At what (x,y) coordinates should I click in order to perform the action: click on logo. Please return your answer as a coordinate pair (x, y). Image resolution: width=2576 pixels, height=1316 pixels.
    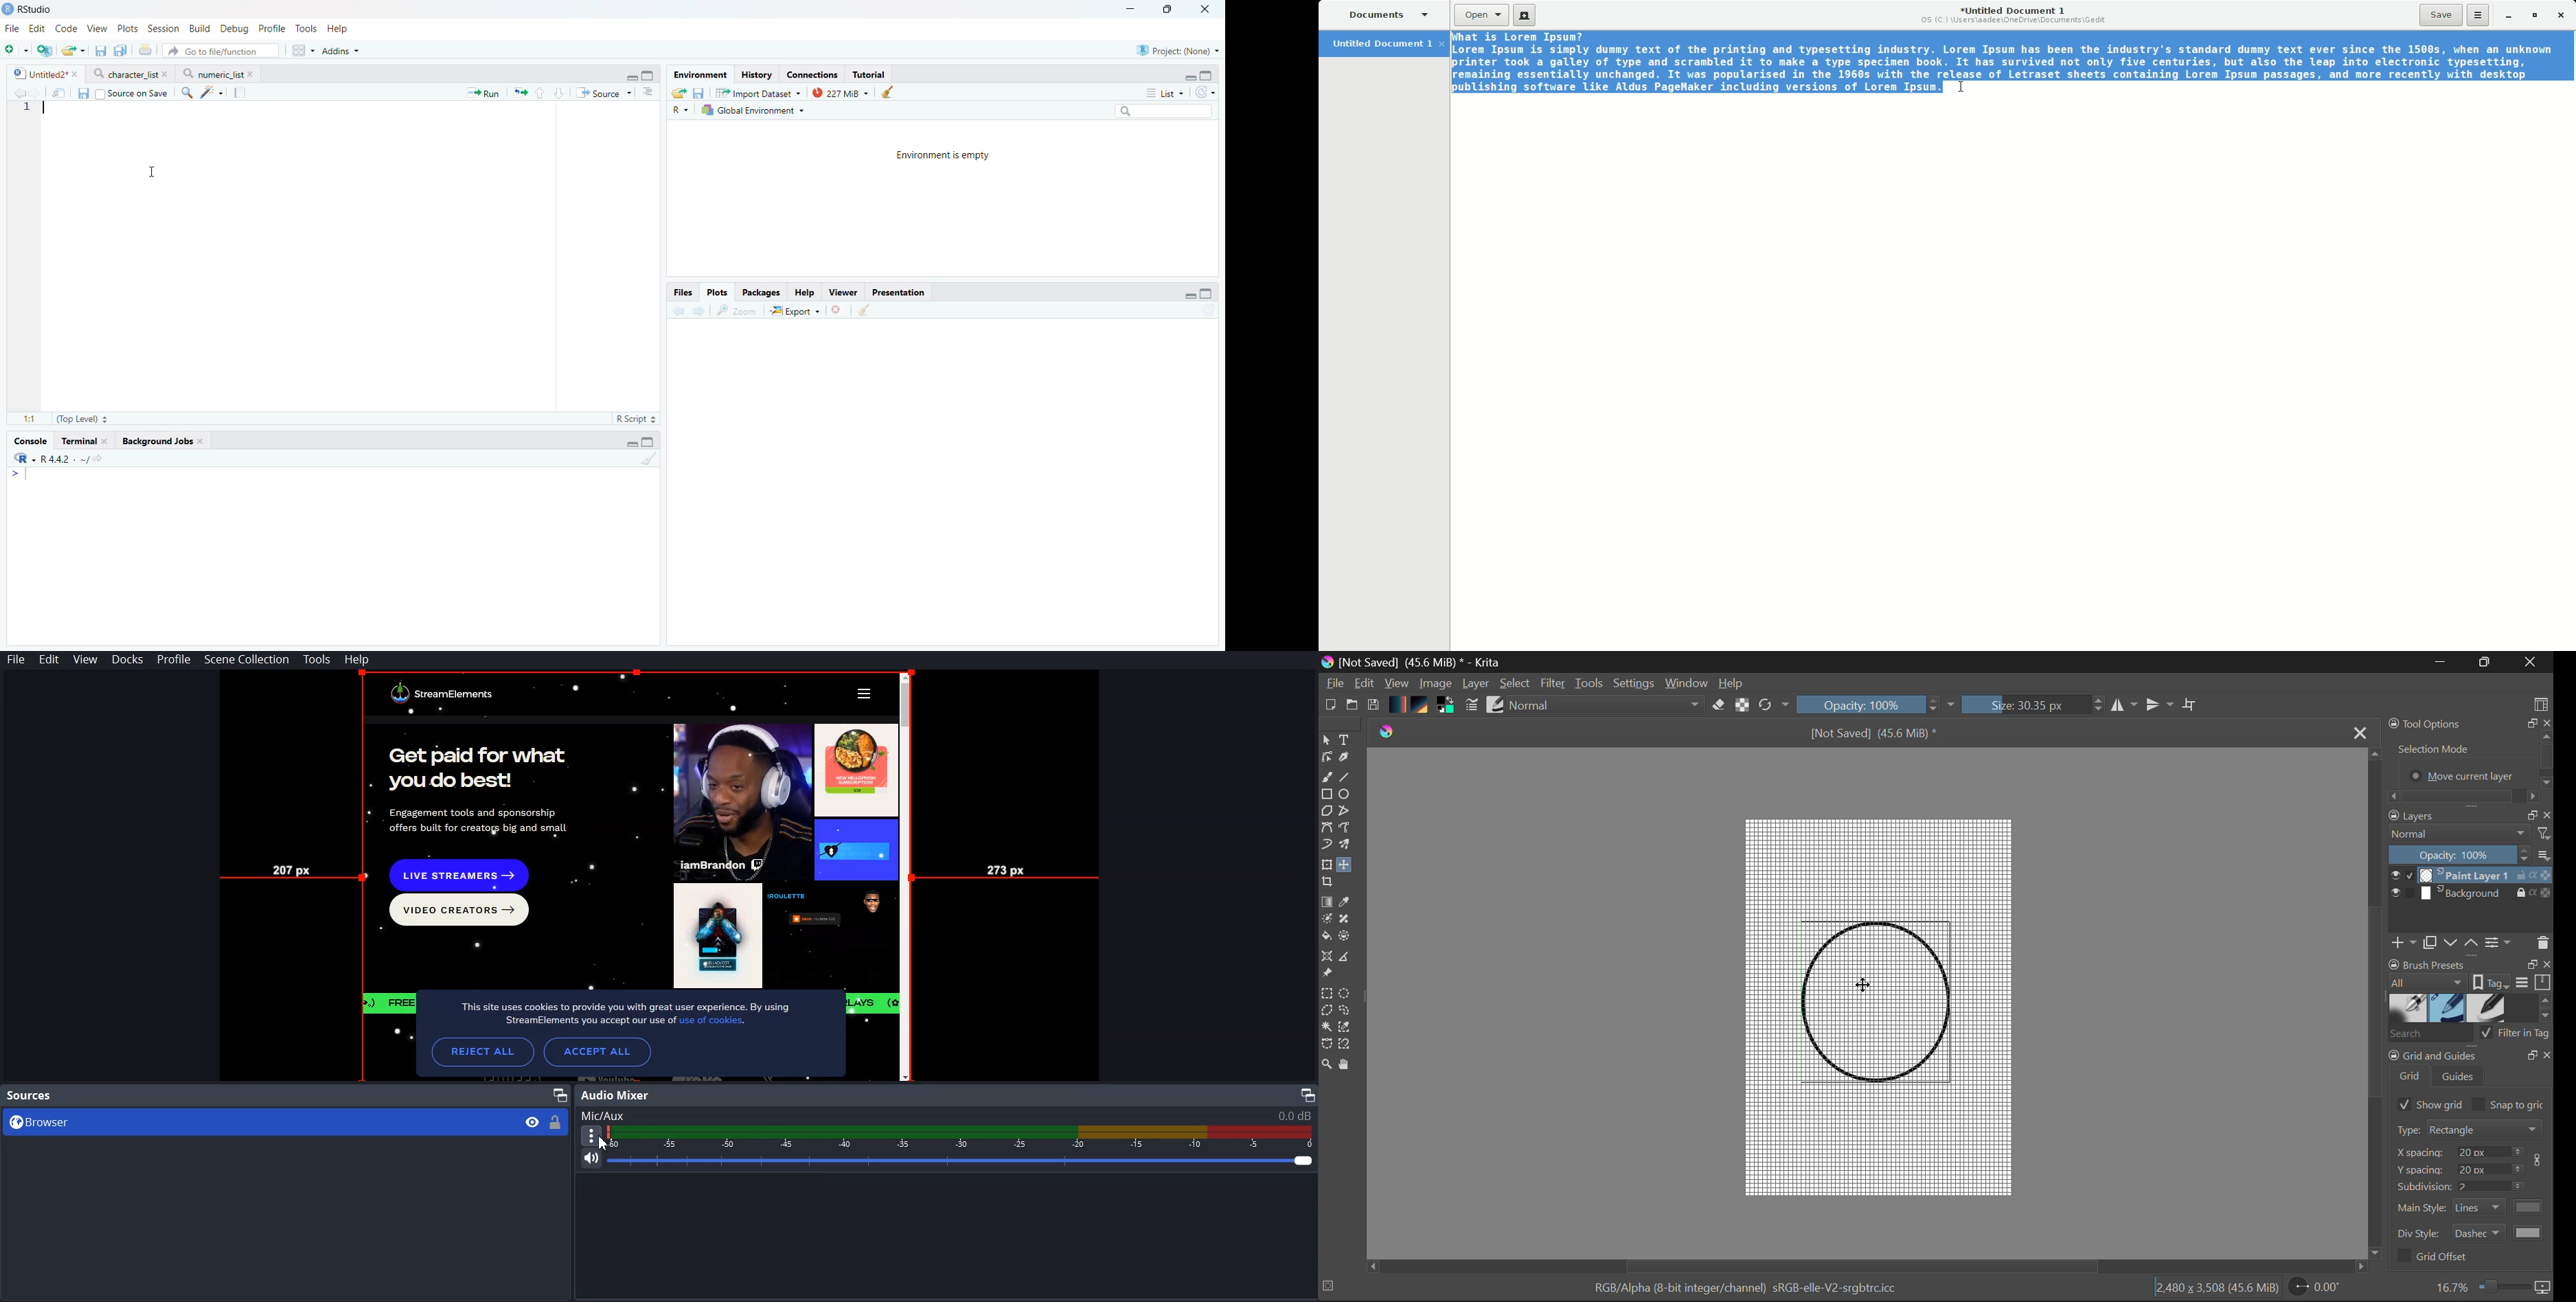
    Looking at the image, I should click on (1389, 730).